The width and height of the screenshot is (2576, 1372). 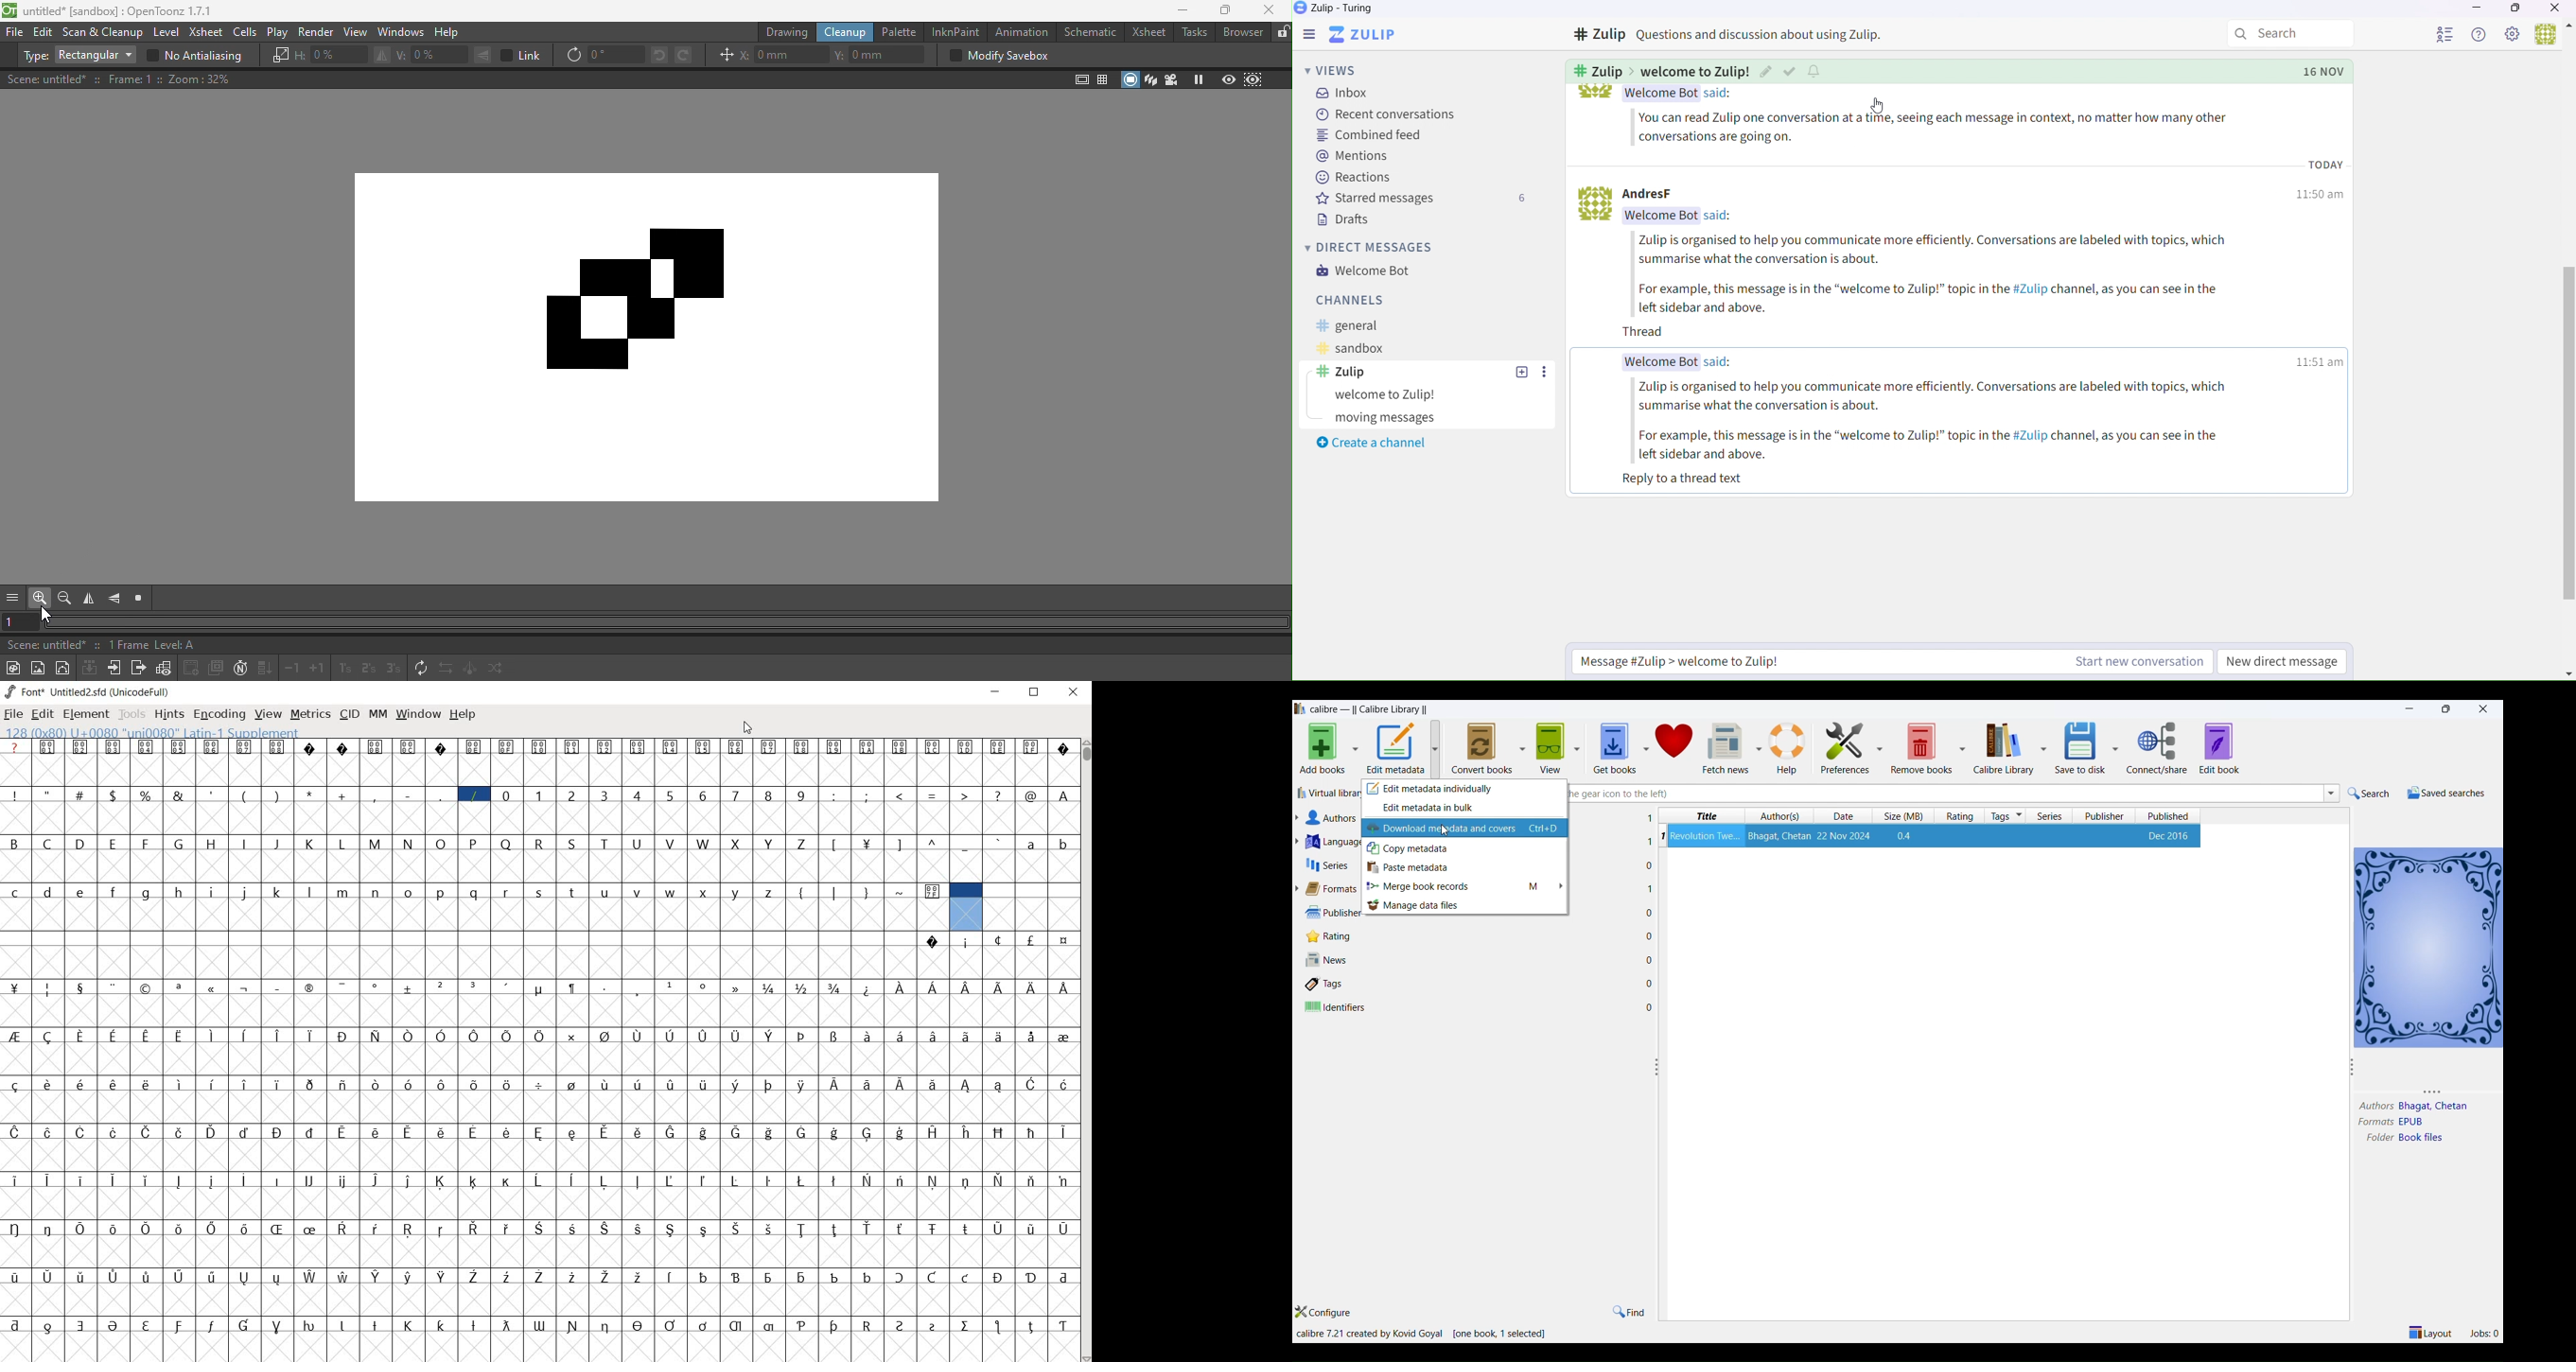 I want to click on Symbol, so click(x=509, y=1131).